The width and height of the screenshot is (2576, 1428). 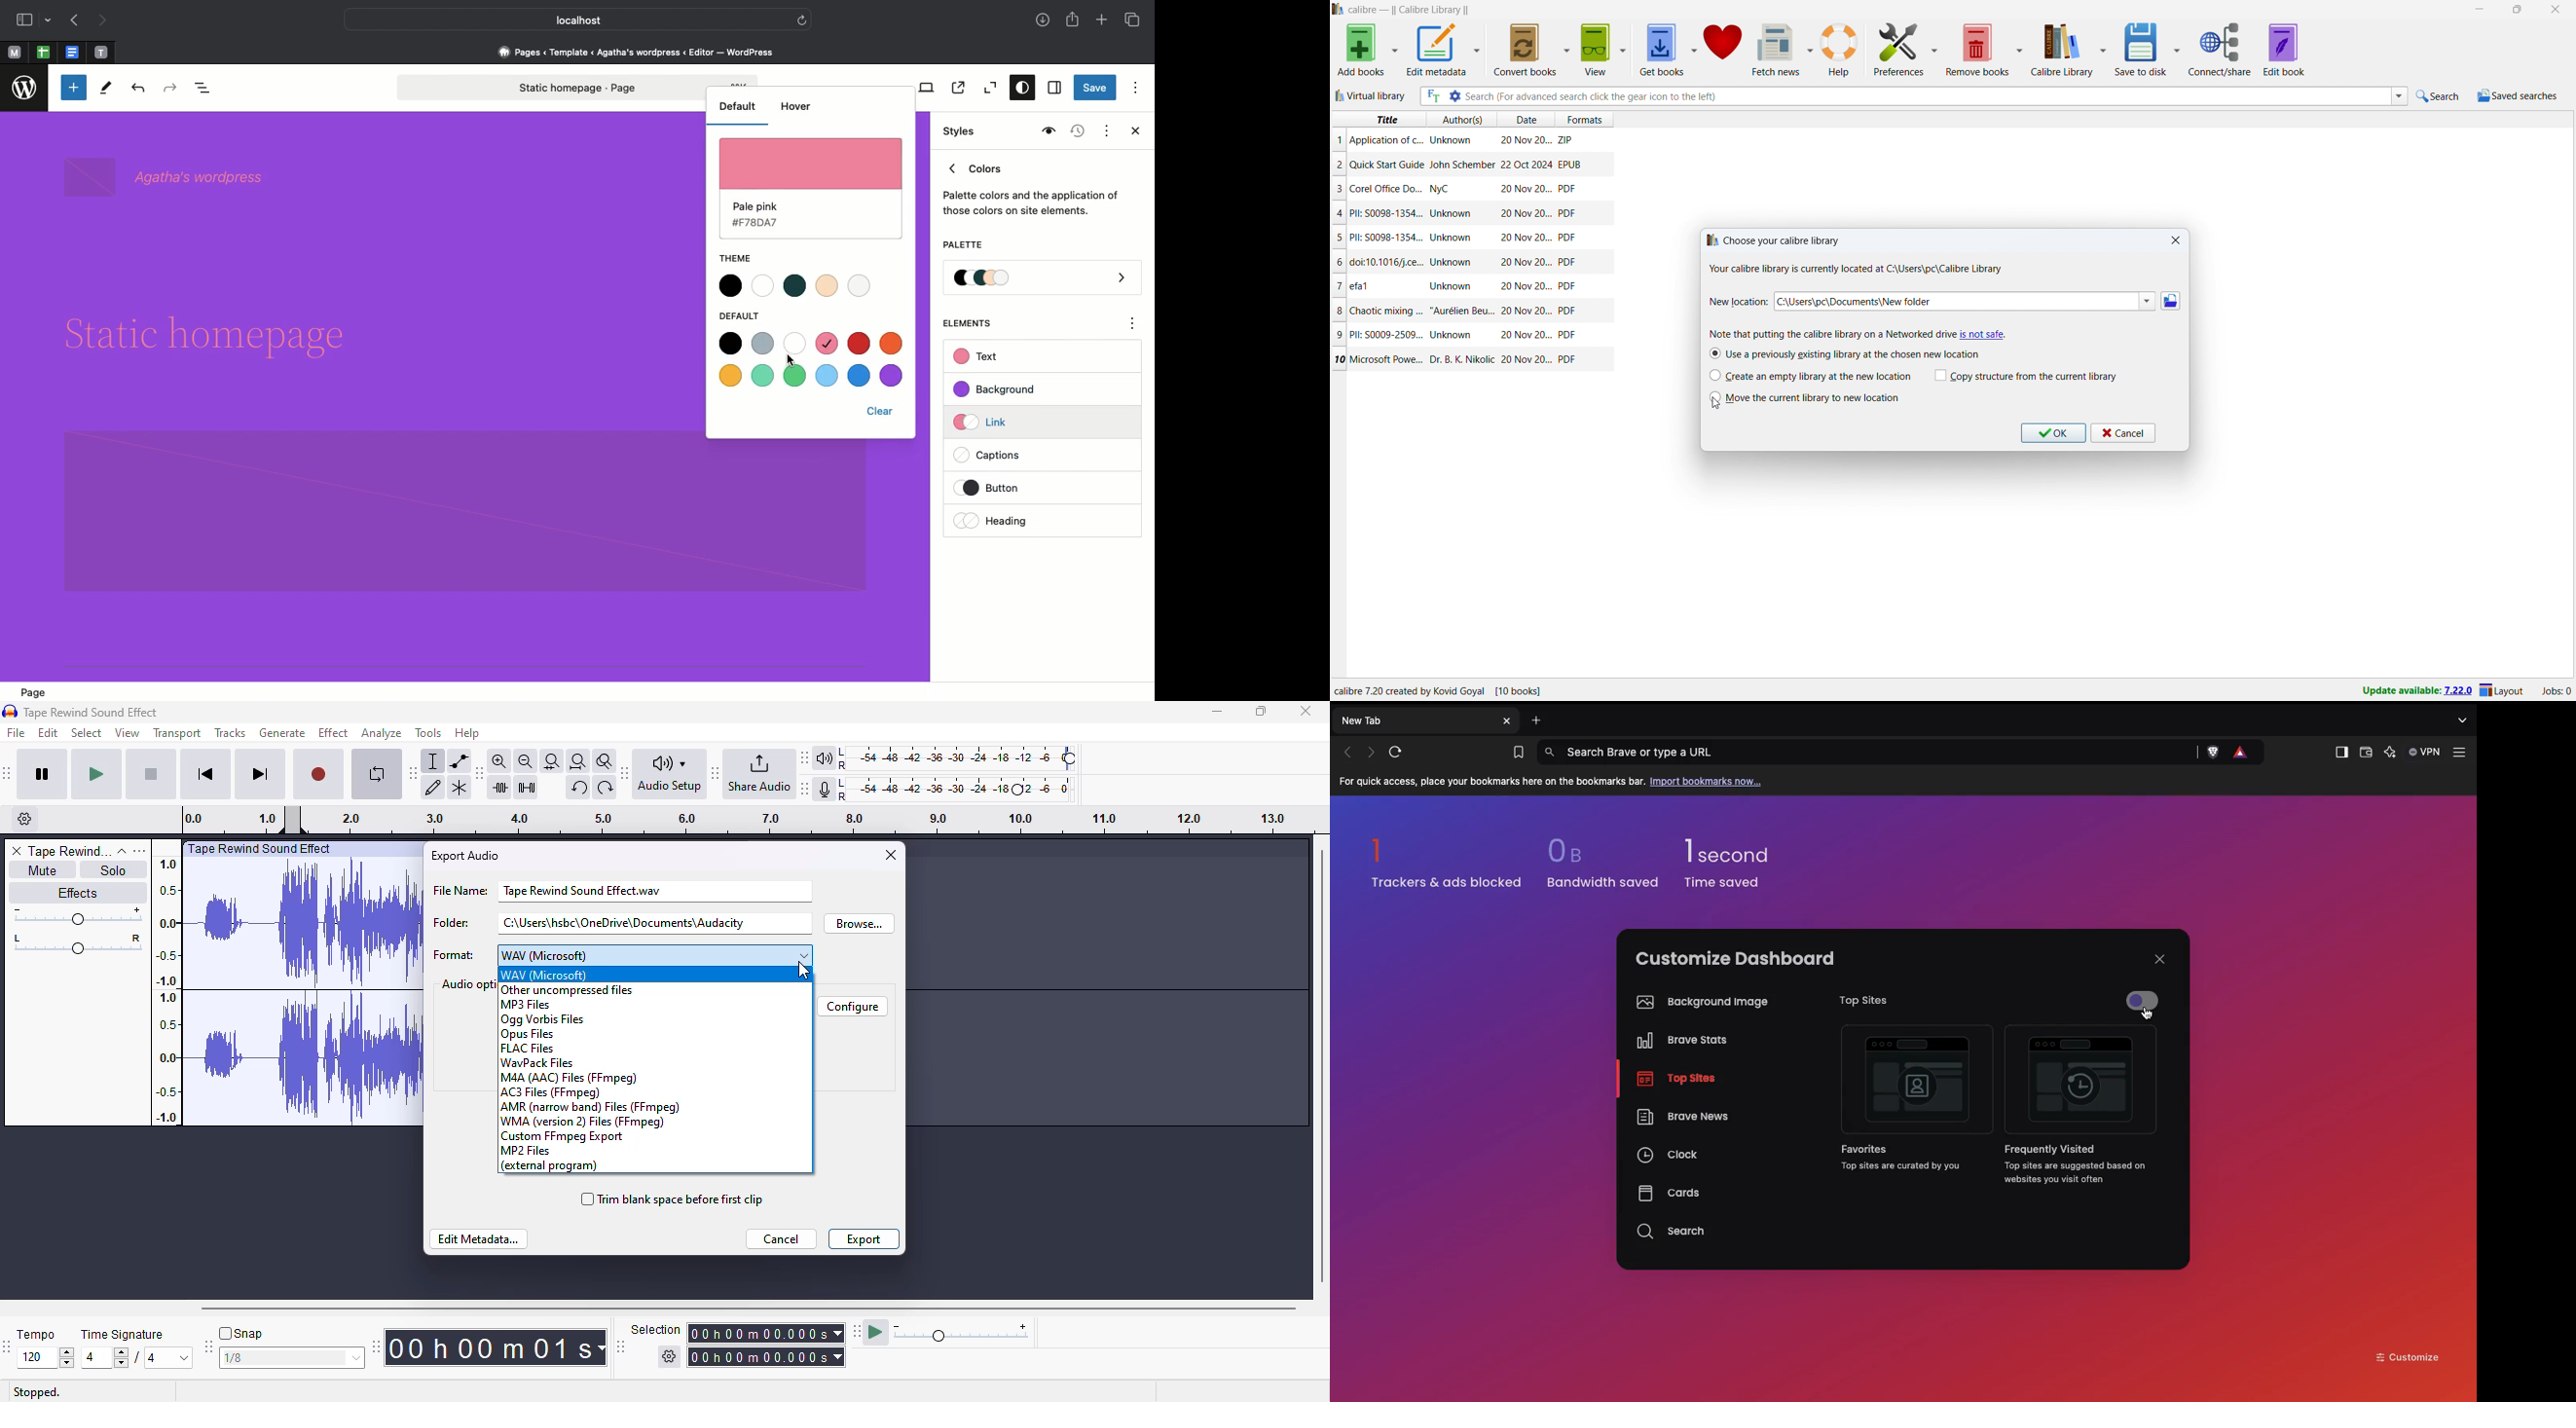 What do you see at coordinates (2083, 1082) in the screenshot?
I see `Frequently visited` at bounding box center [2083, 1082].